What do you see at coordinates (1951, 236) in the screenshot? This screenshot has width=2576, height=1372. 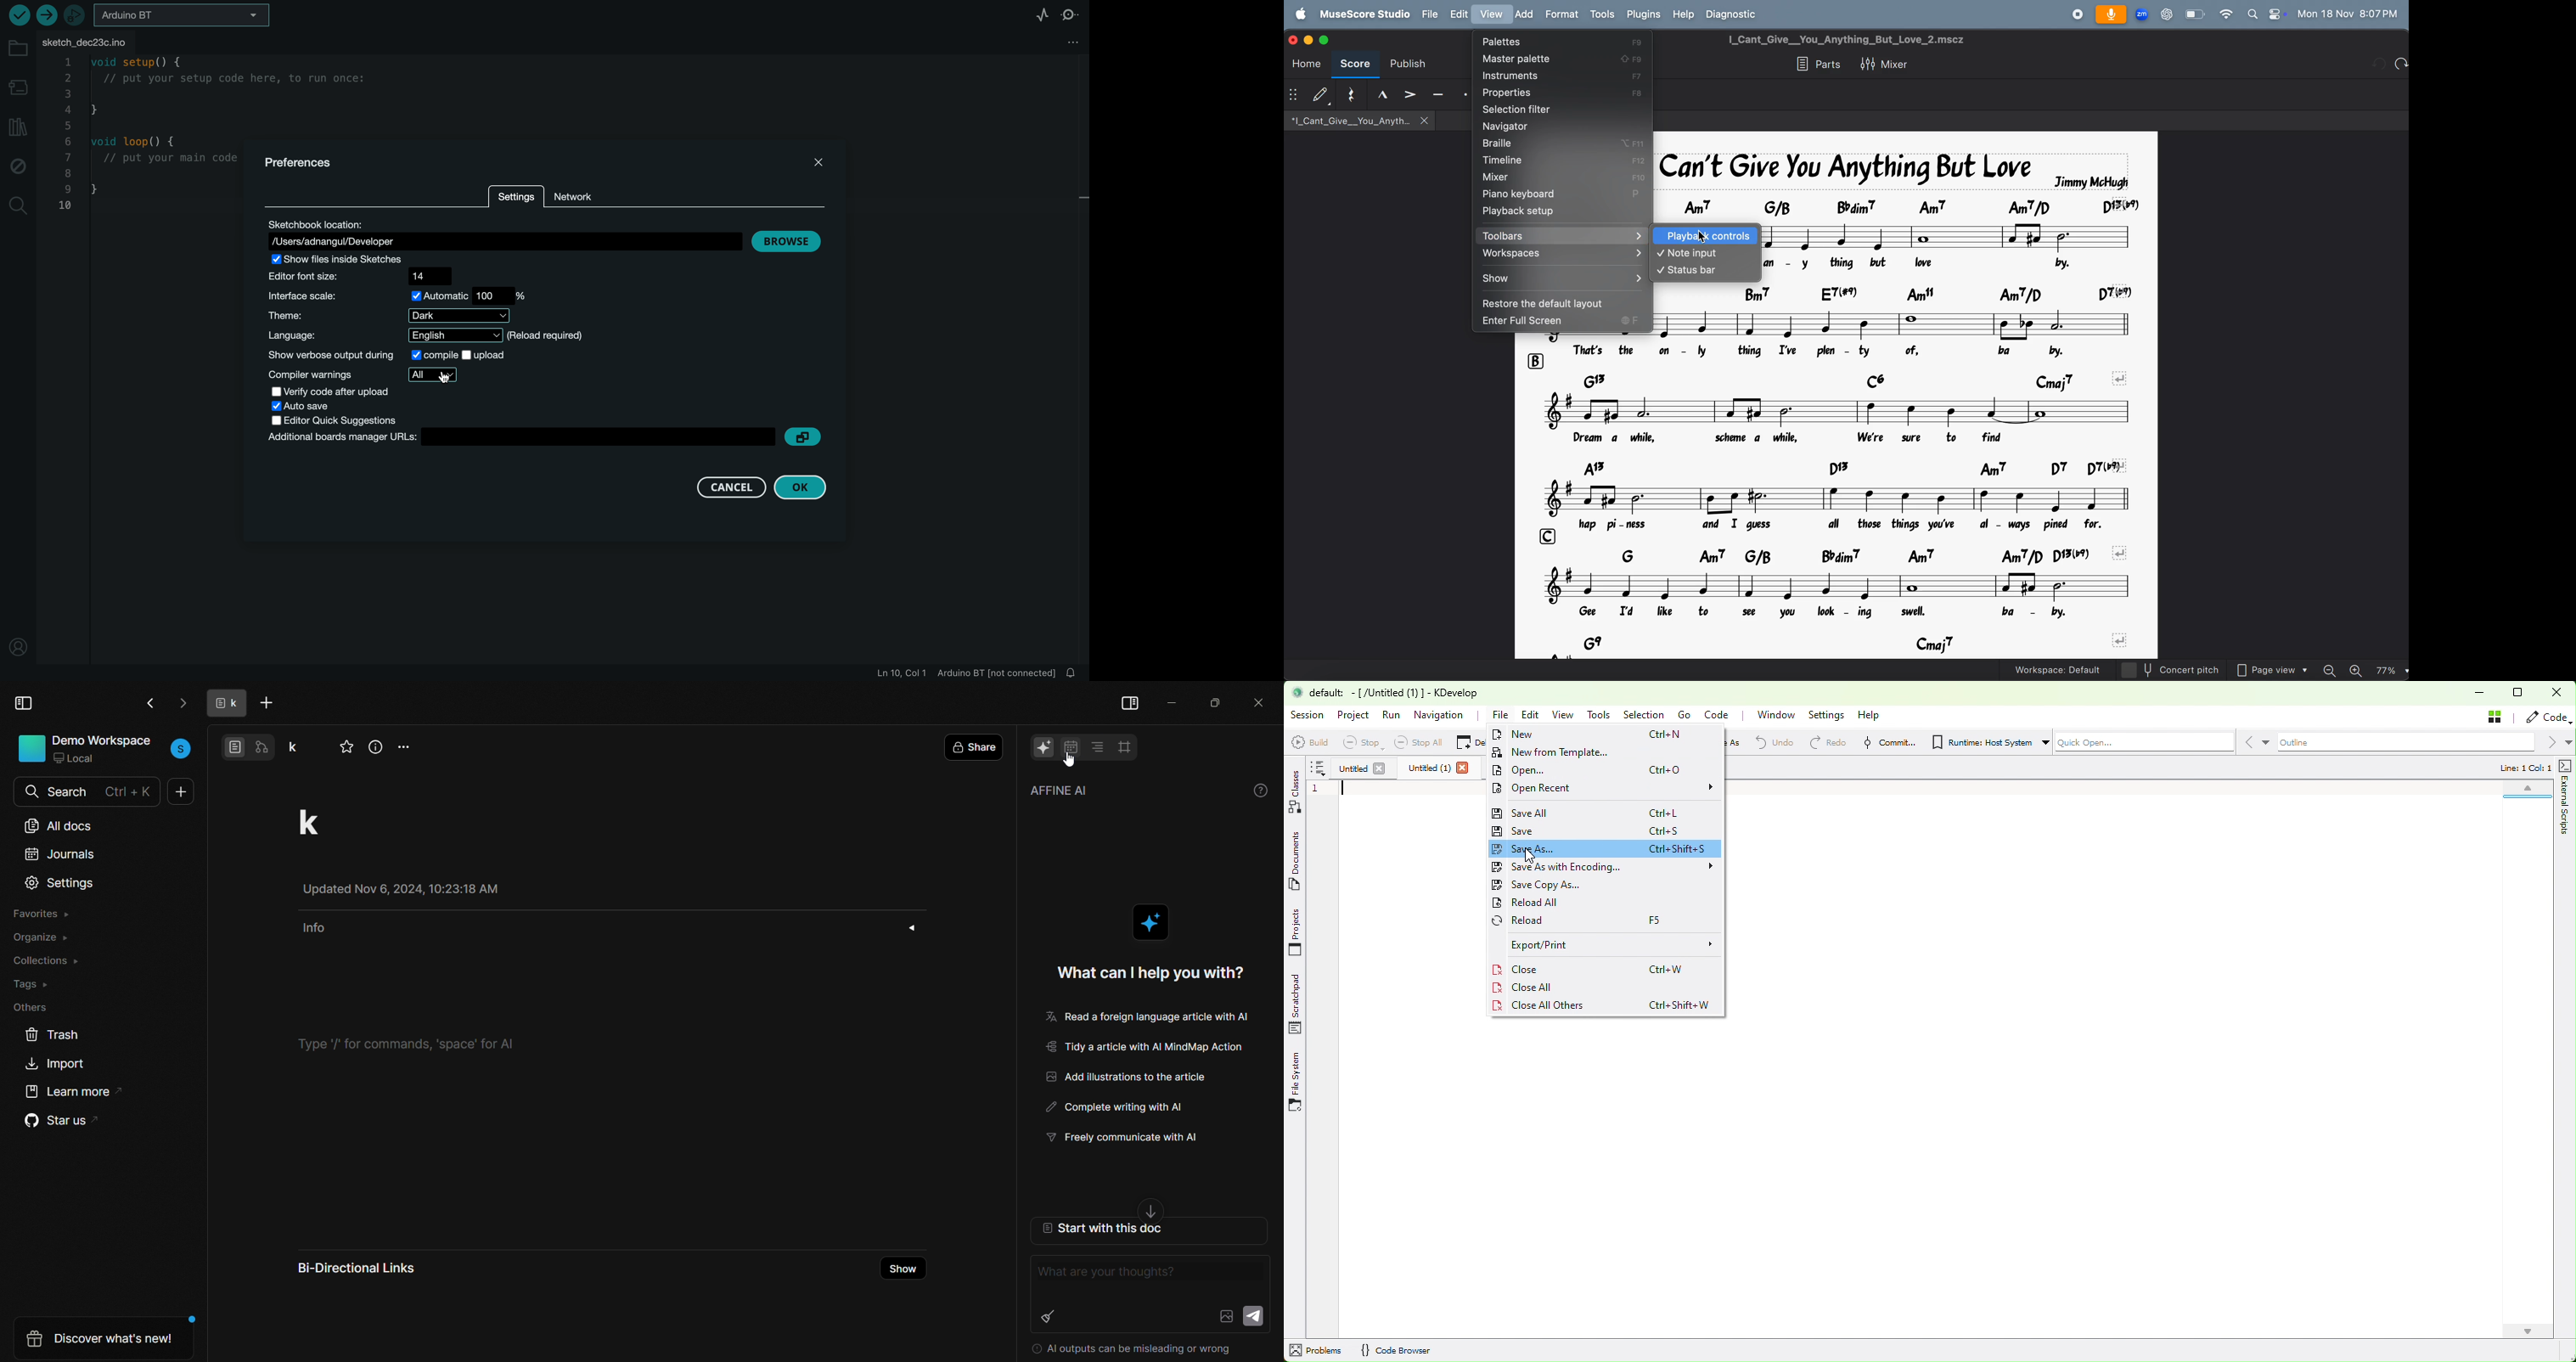 I see `notes` at bounding box center [1951, 236].